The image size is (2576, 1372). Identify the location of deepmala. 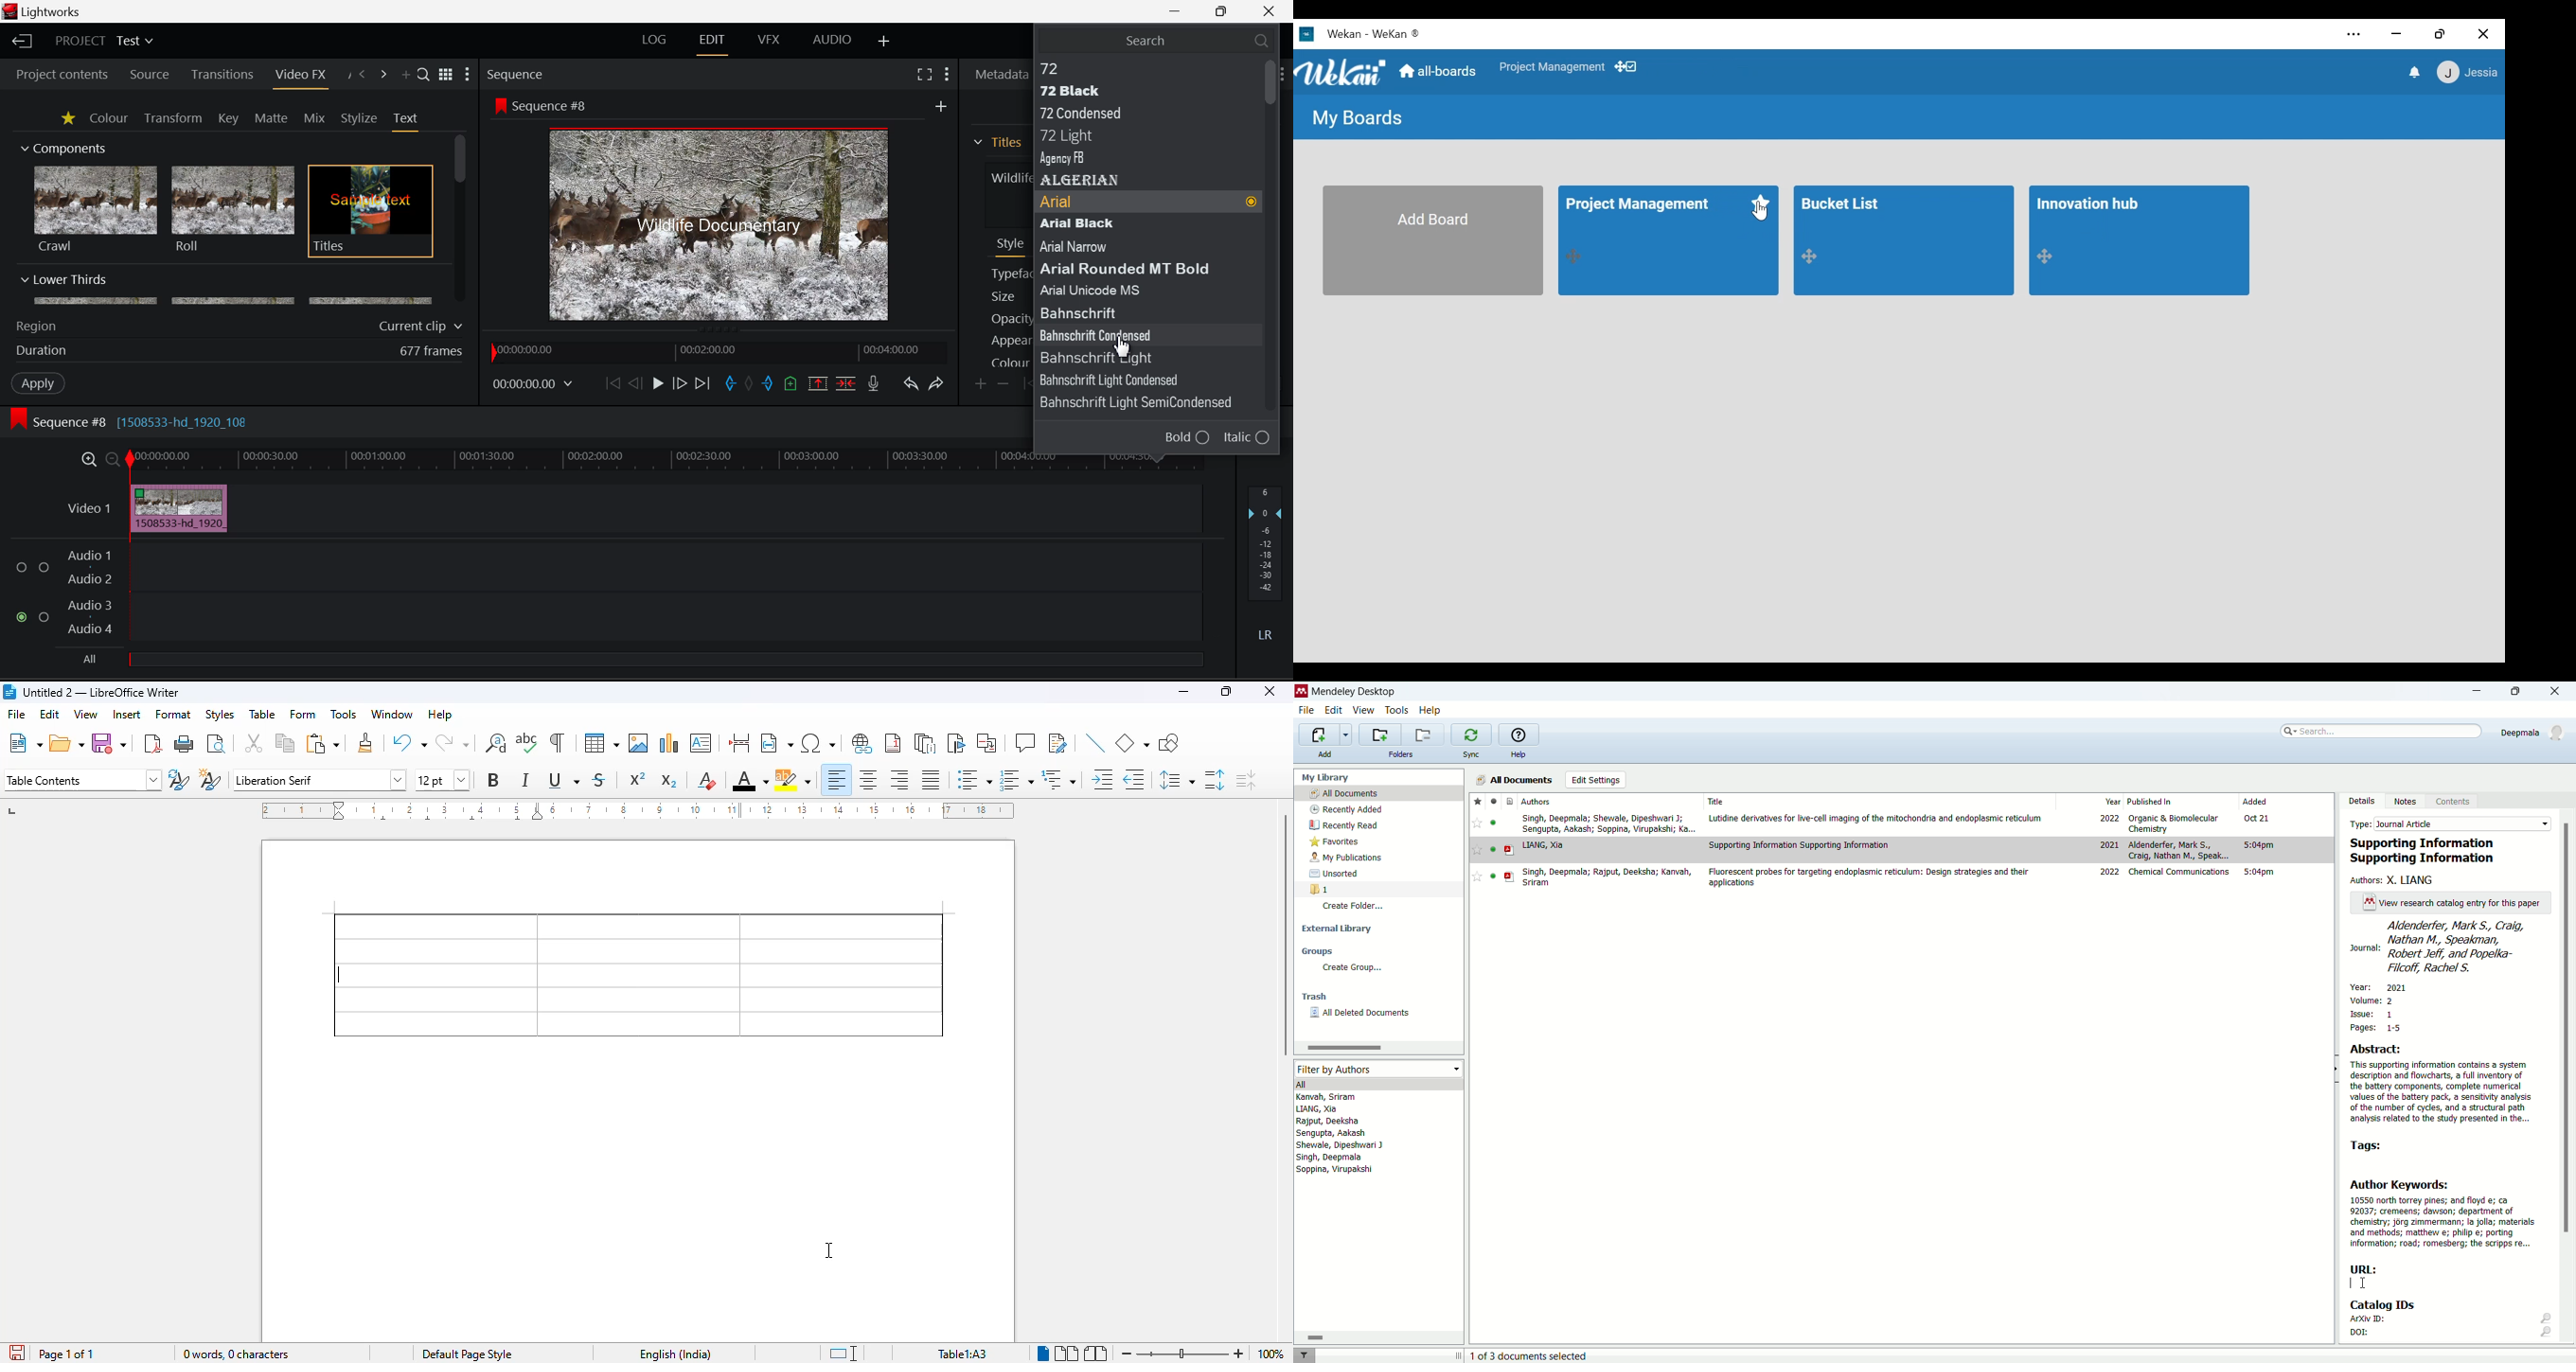
(2536, 735).